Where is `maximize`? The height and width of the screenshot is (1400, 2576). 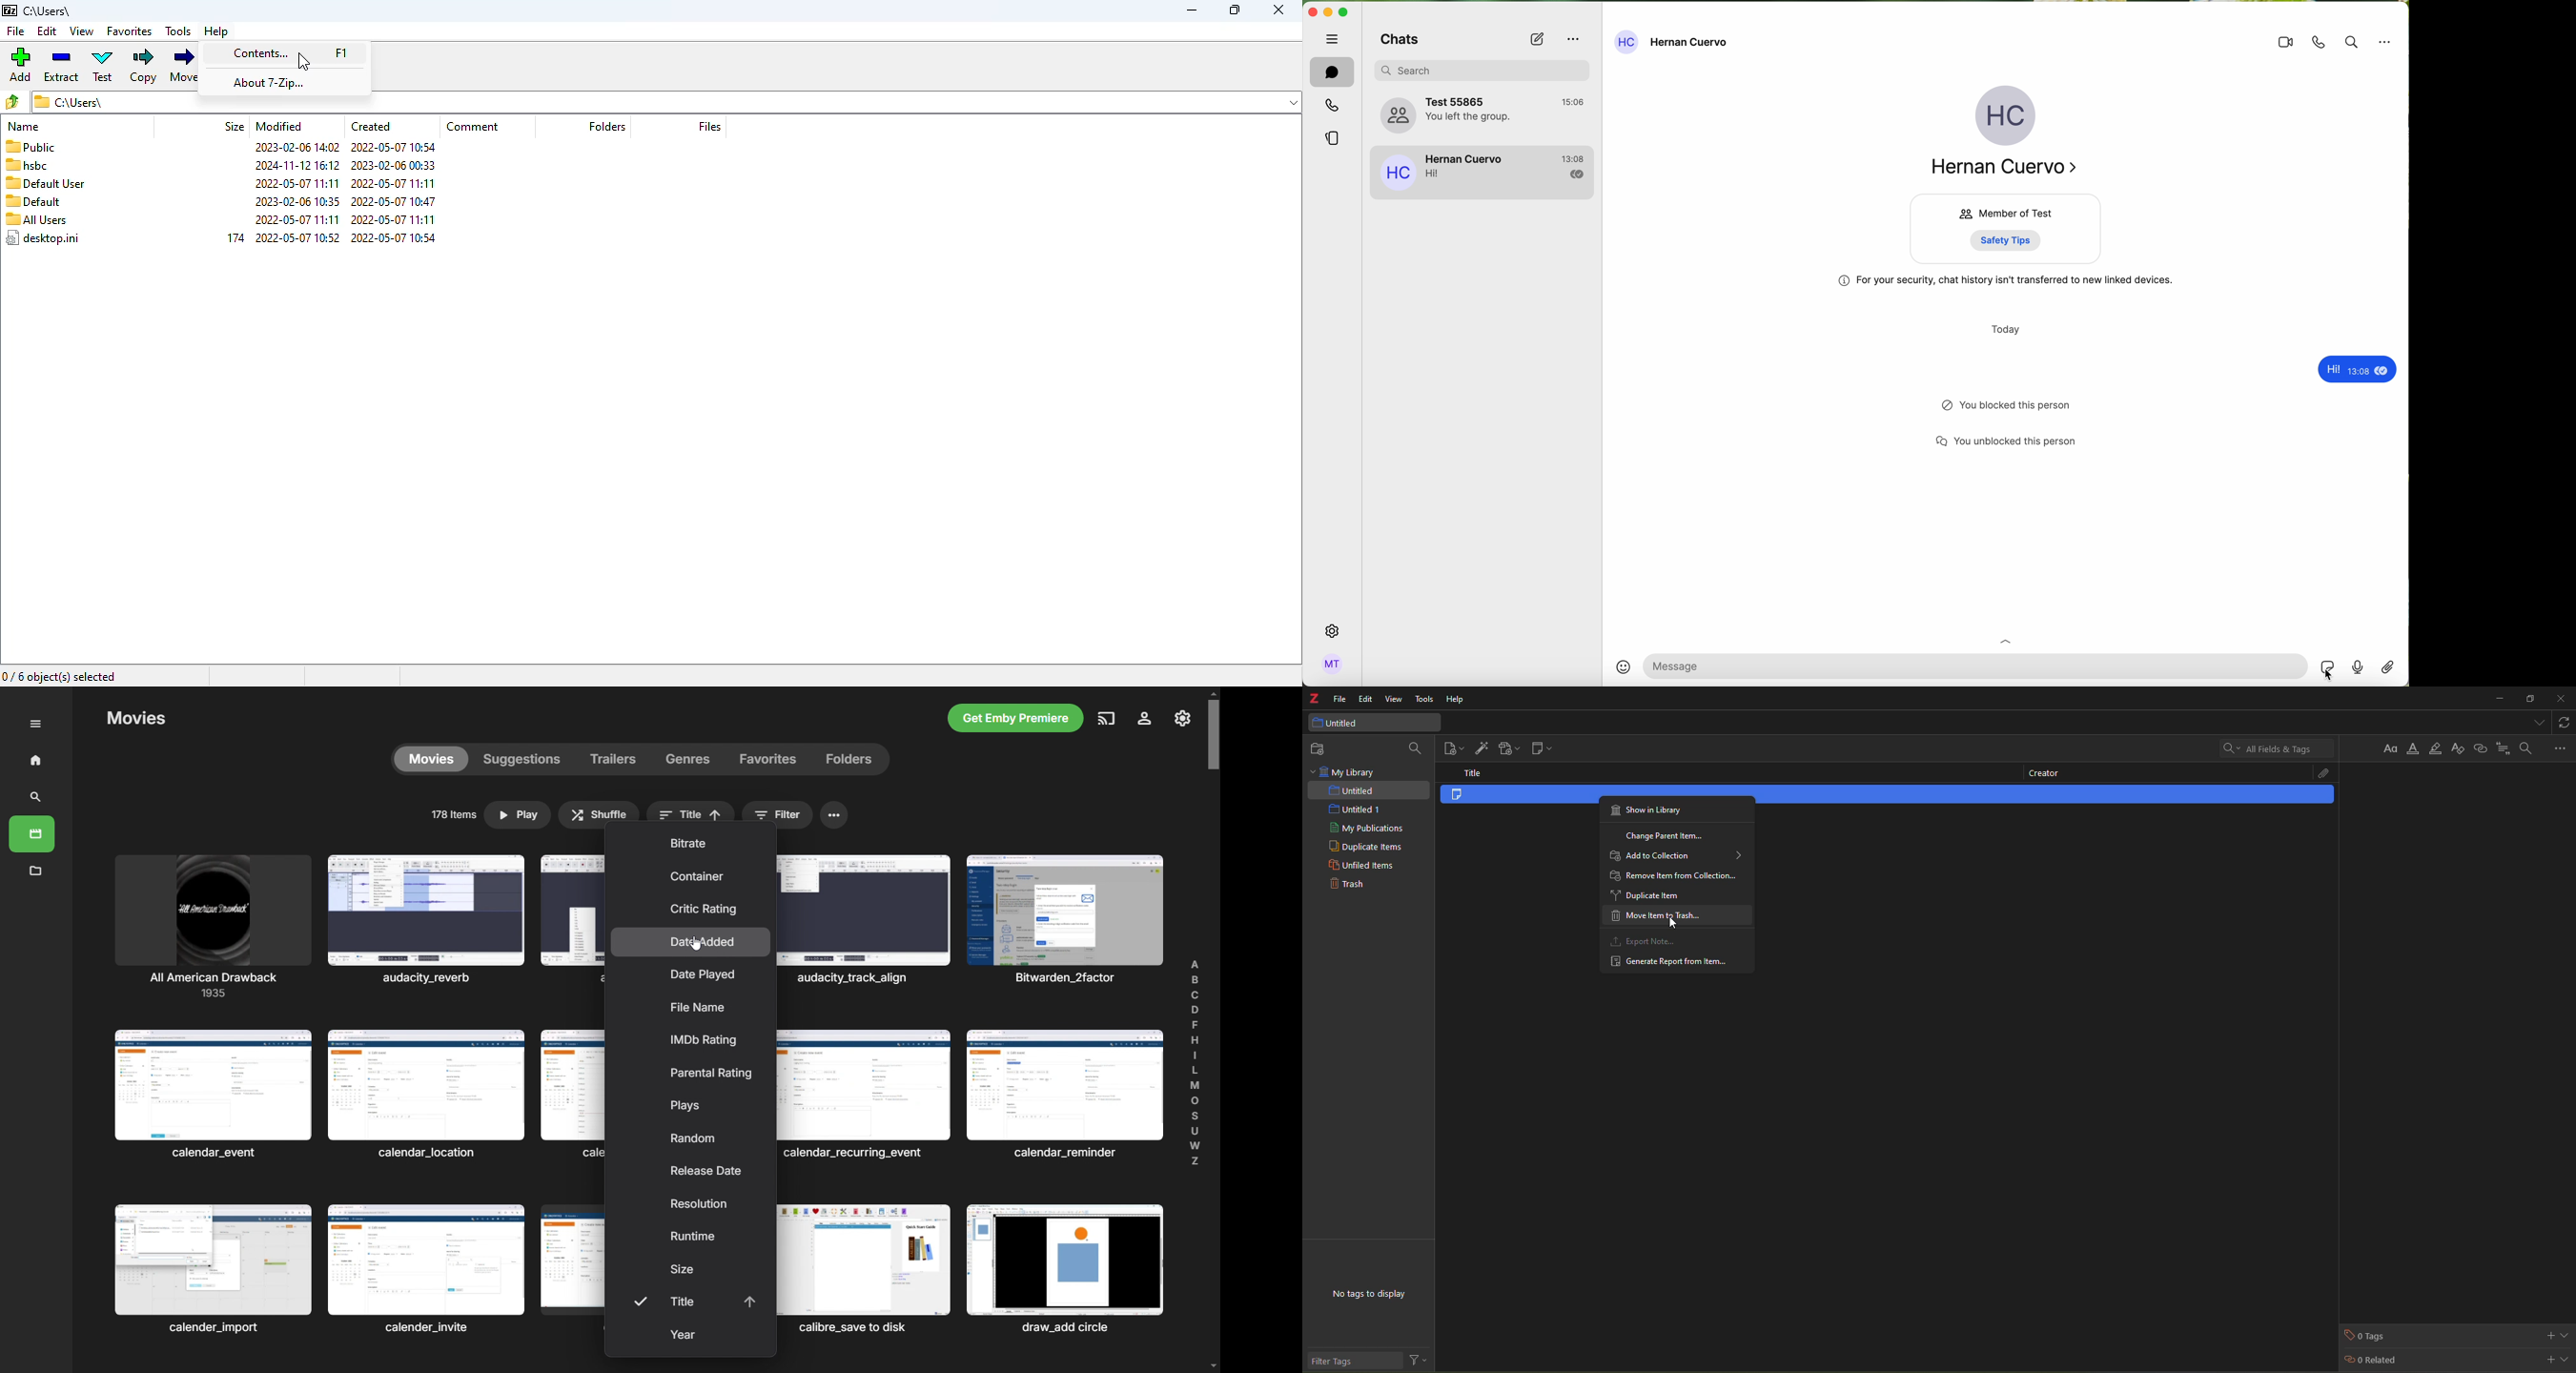
maximize is located at coordinates (2529, 699).